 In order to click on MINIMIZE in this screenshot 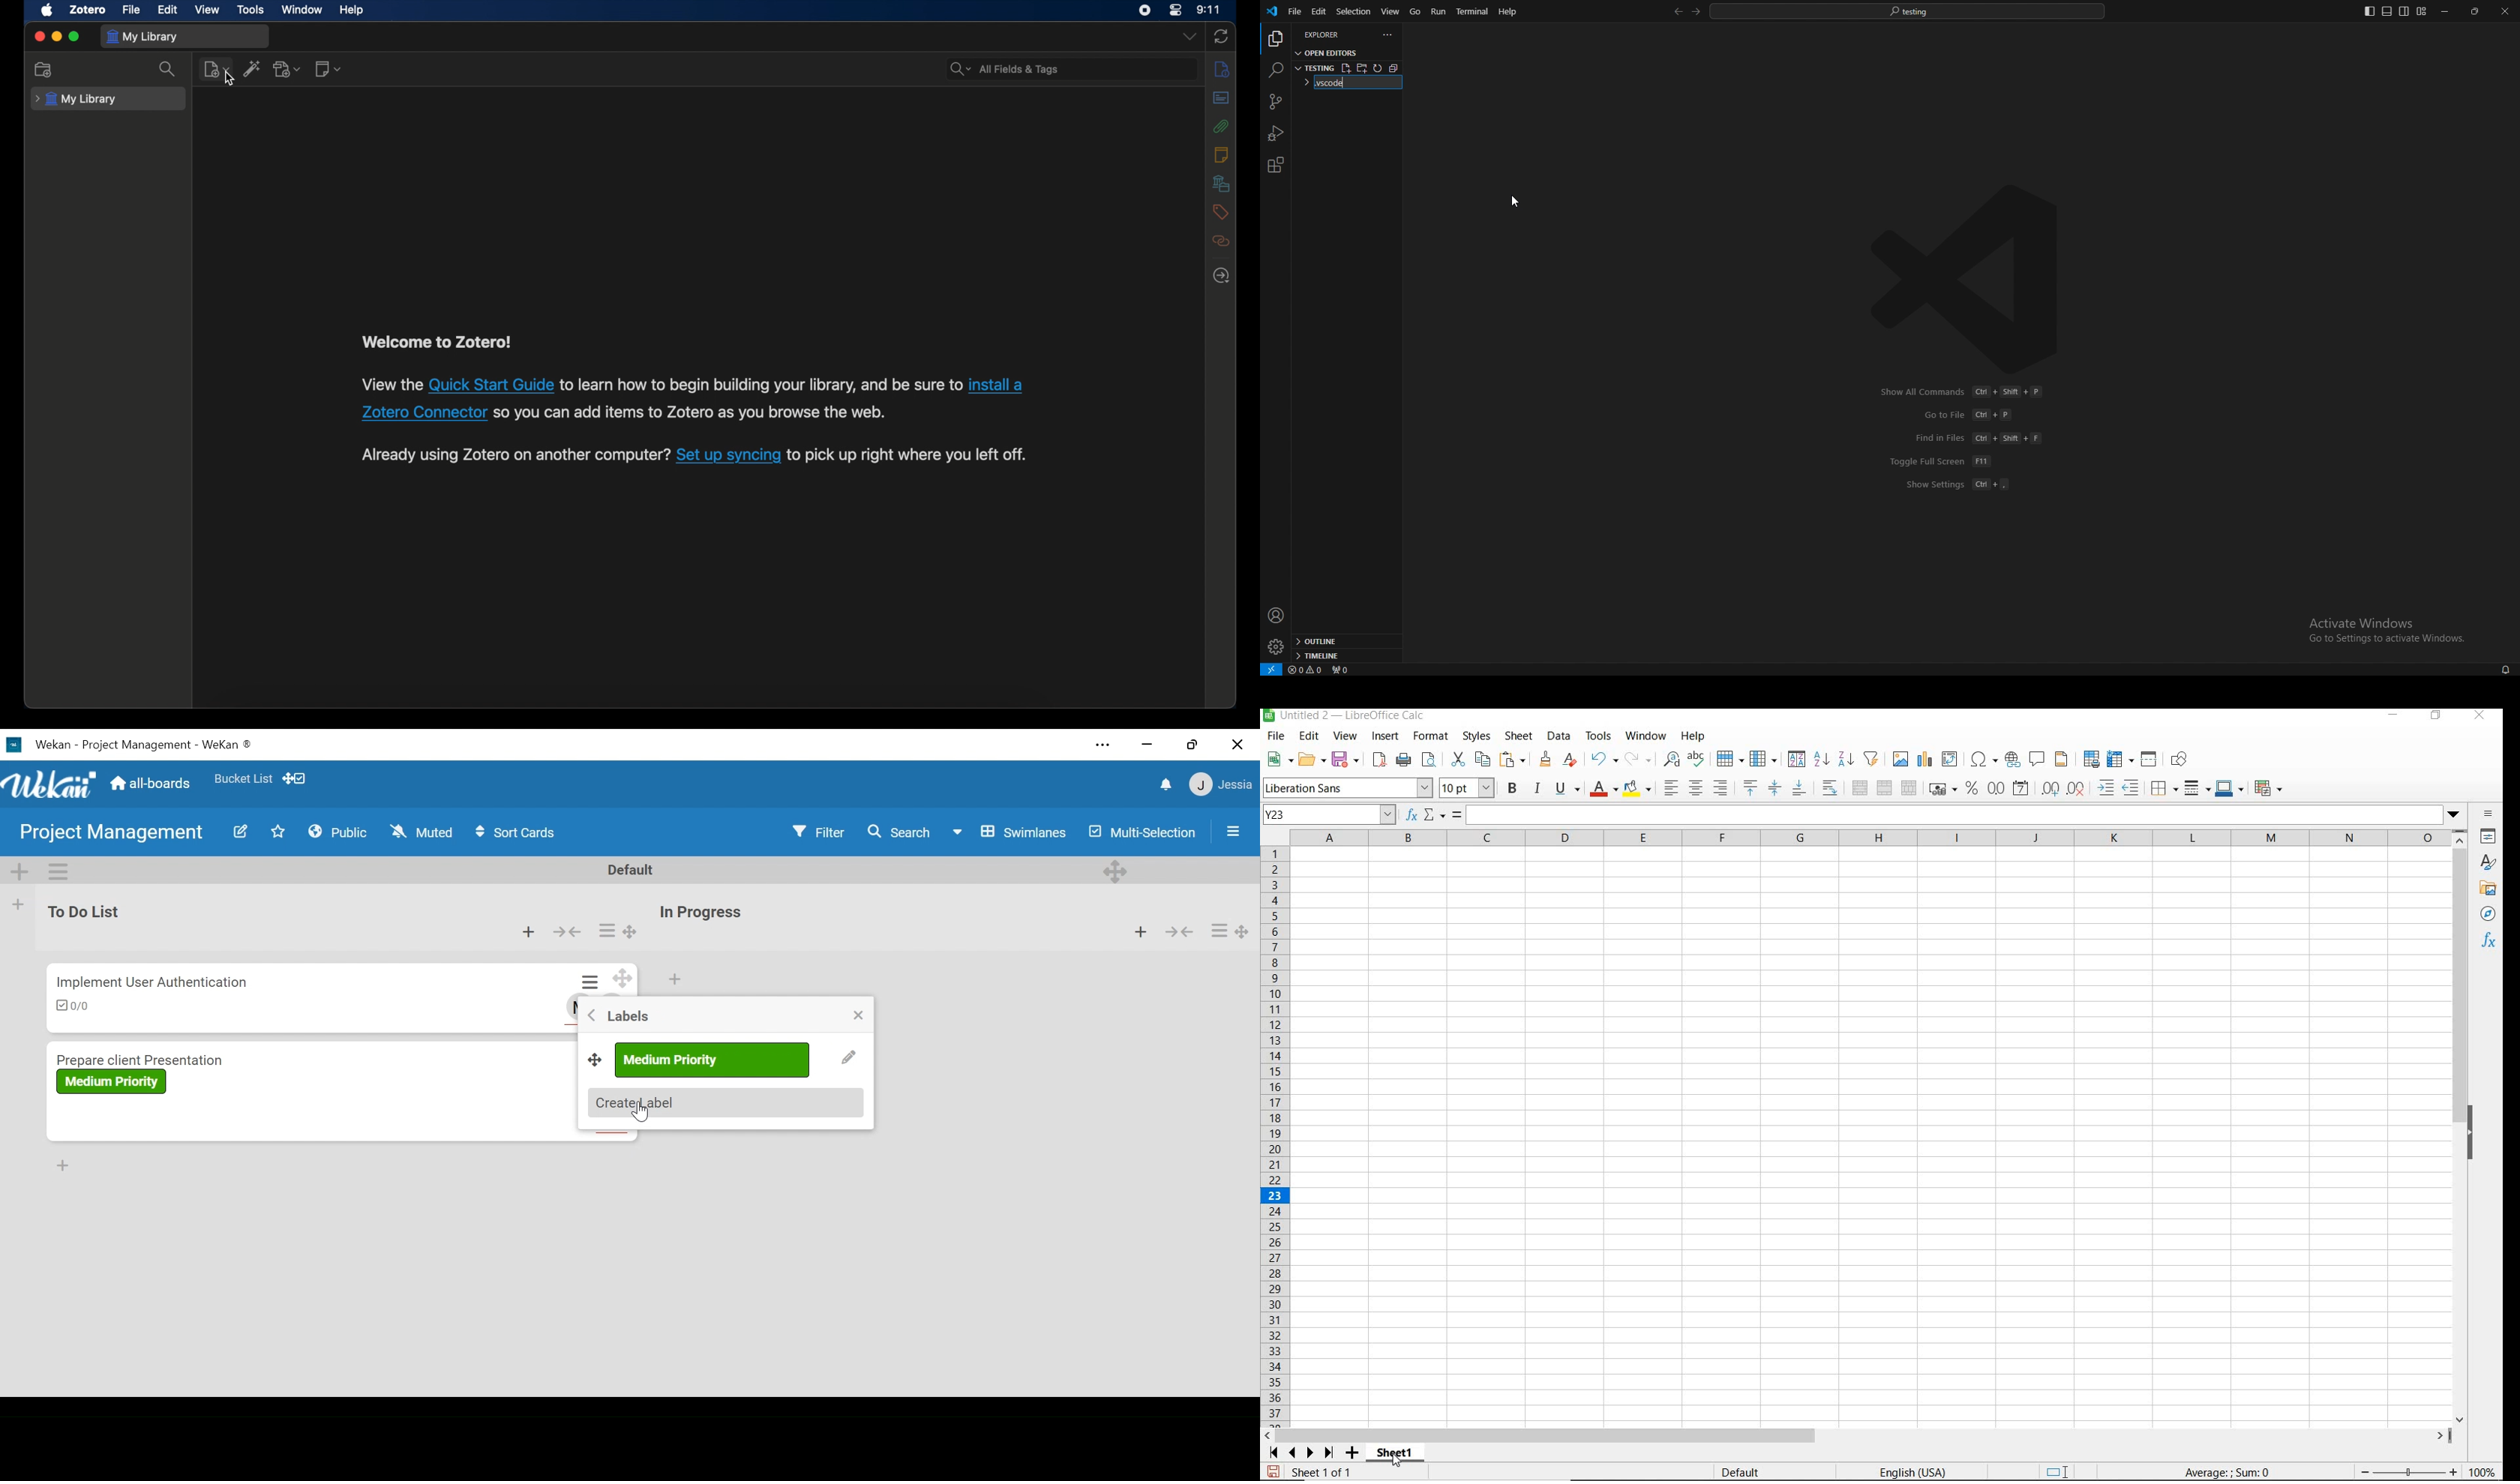, I will do `click(2395, 716)`.